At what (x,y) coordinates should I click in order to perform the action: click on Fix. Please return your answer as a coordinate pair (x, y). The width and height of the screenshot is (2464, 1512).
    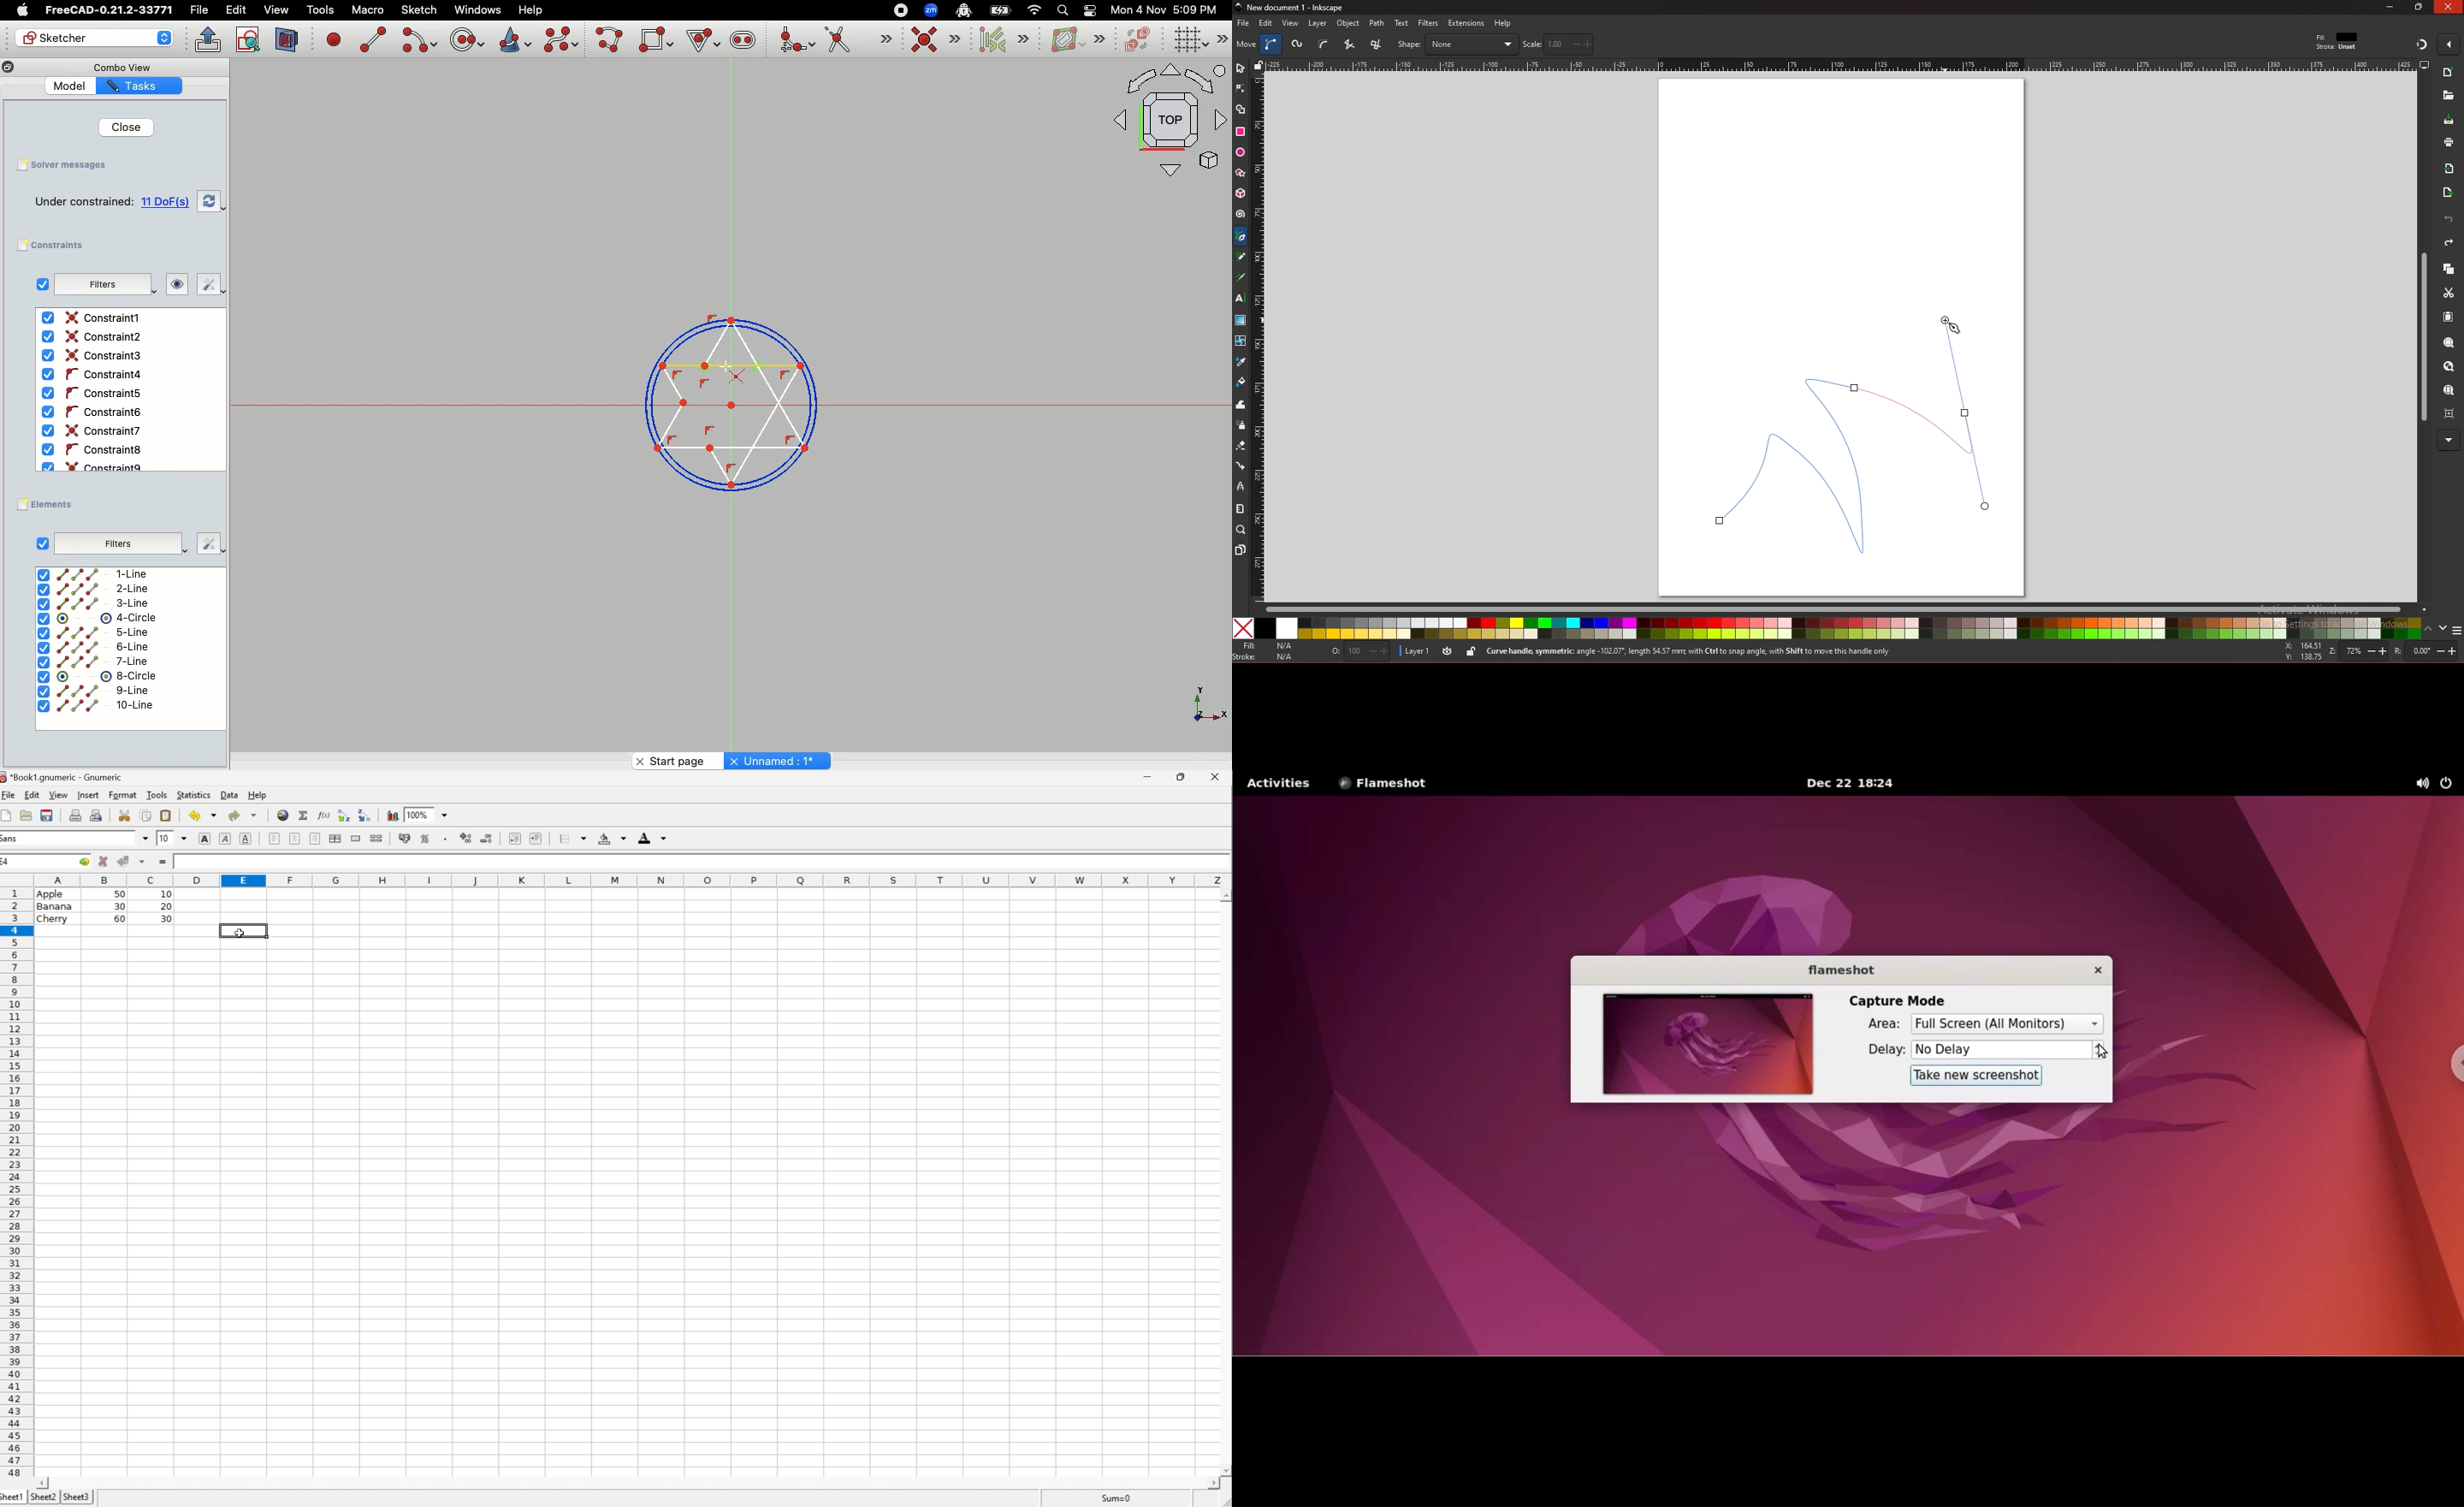
    Looking at the image, I should click on (204, 543).